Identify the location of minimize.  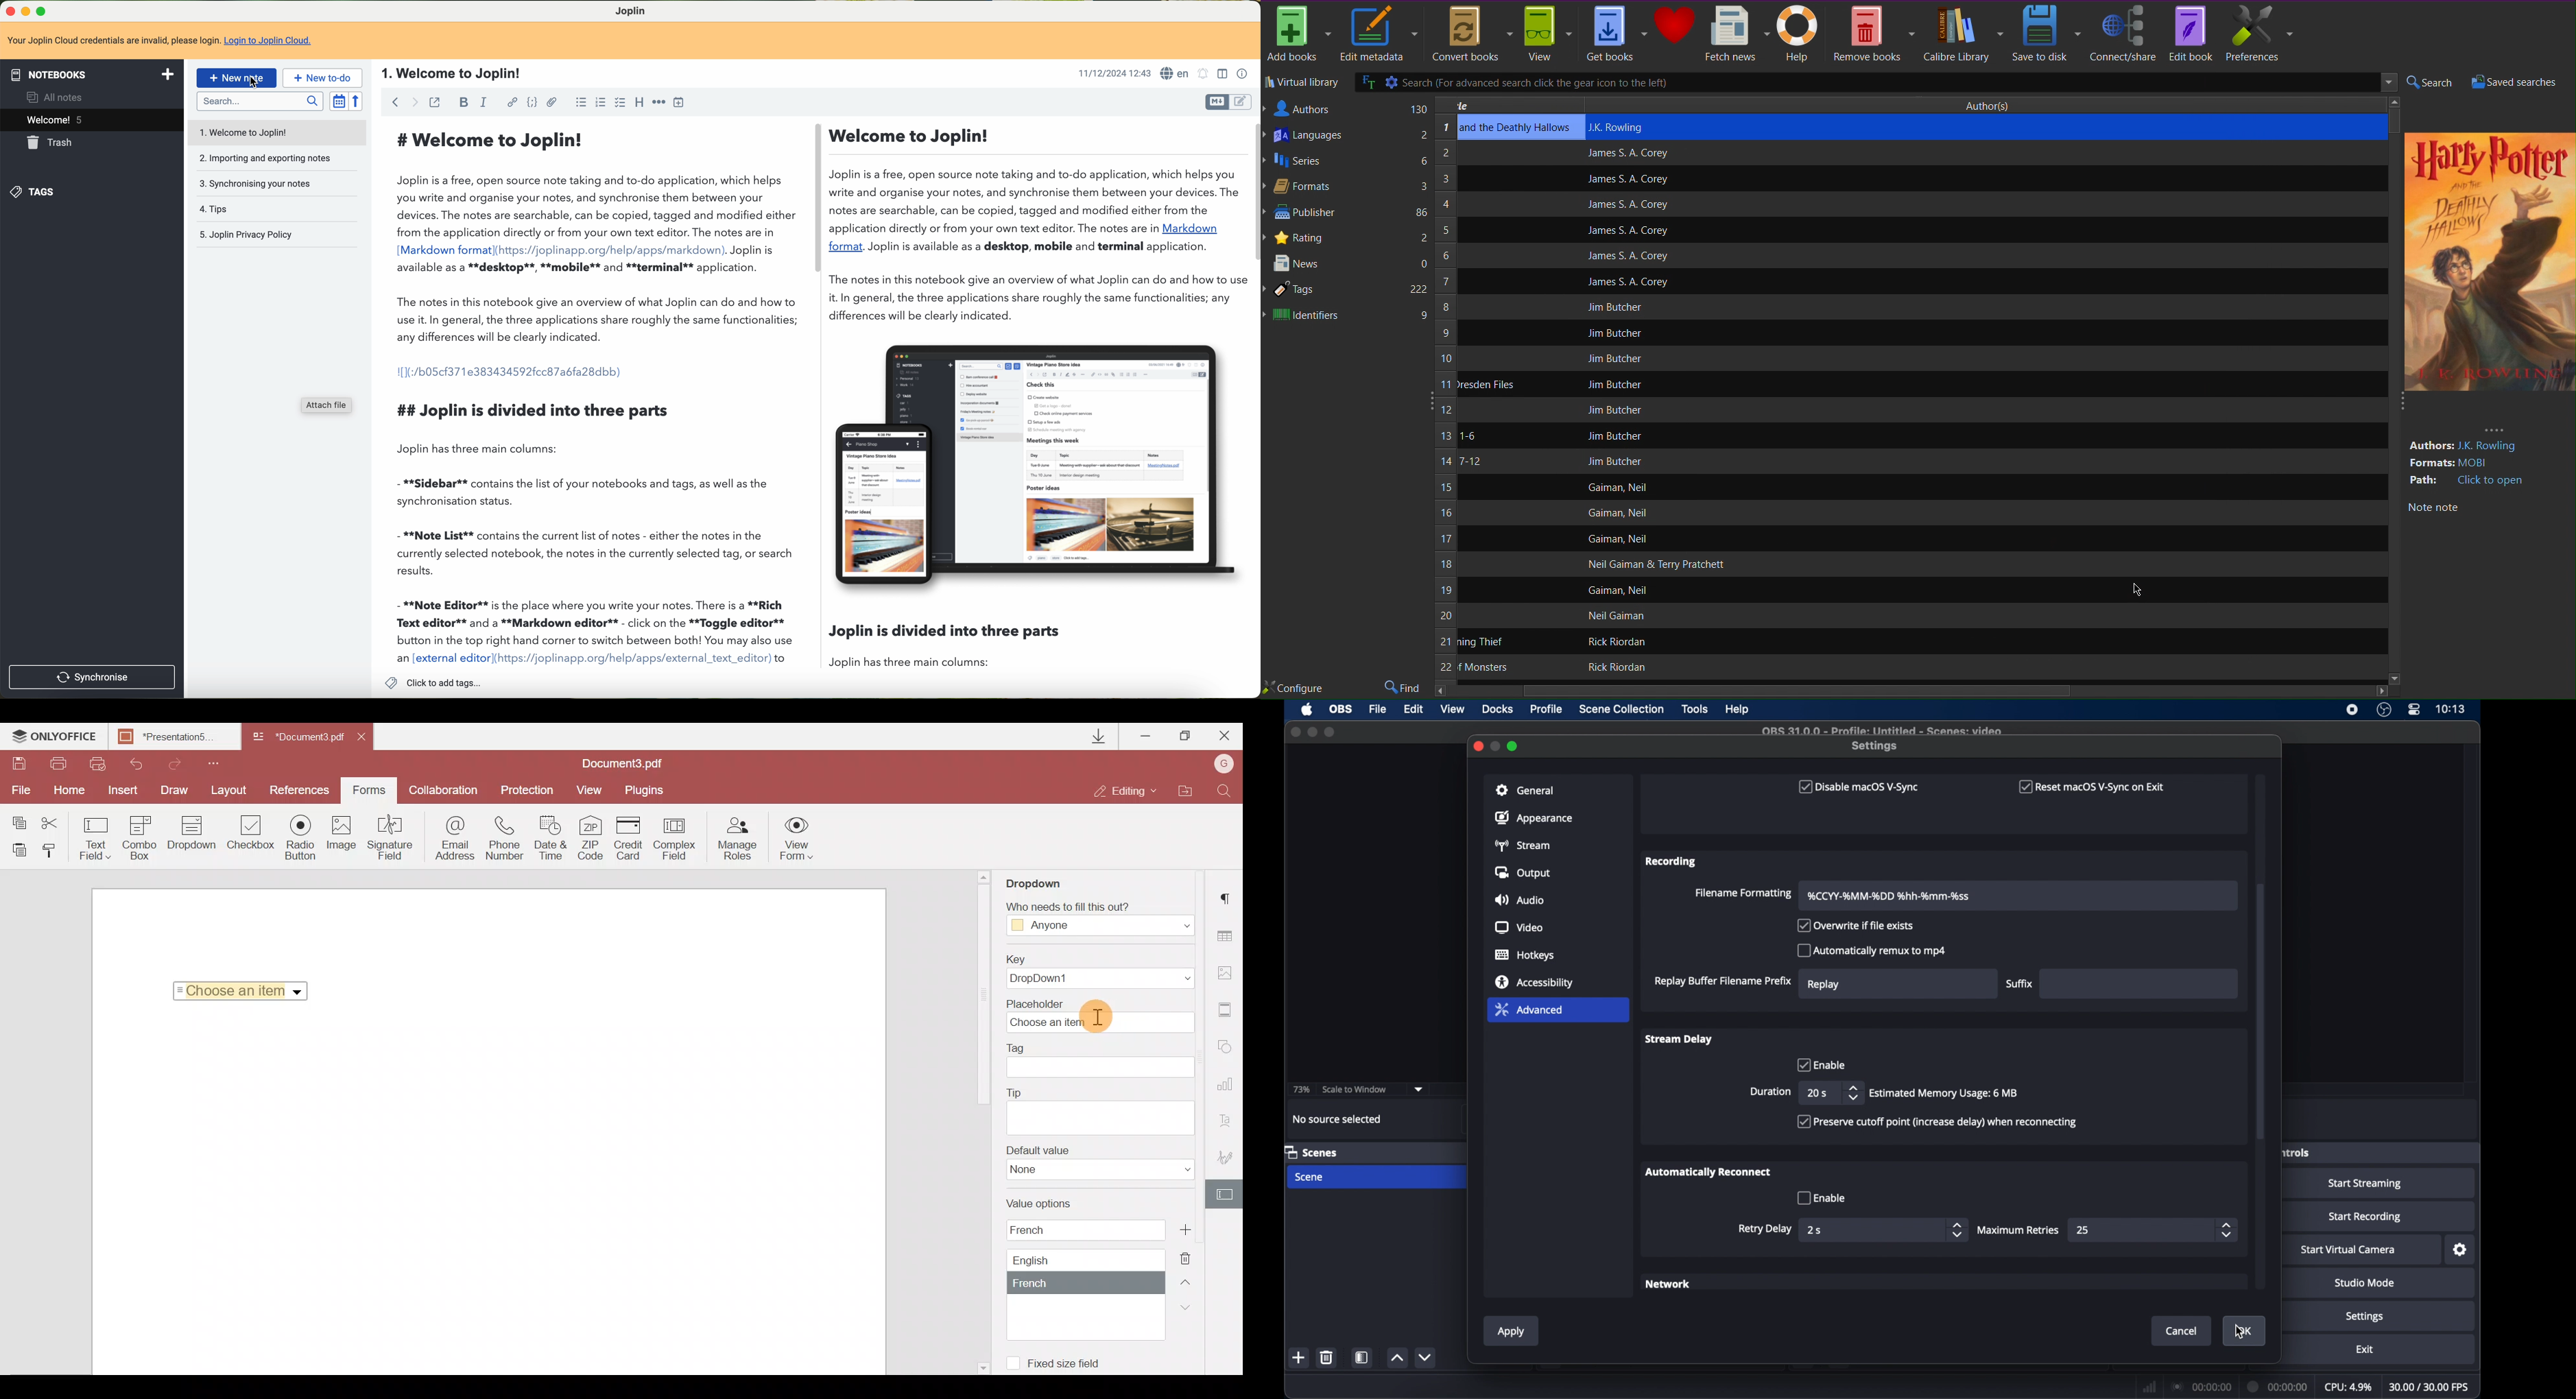
(1312, 732).